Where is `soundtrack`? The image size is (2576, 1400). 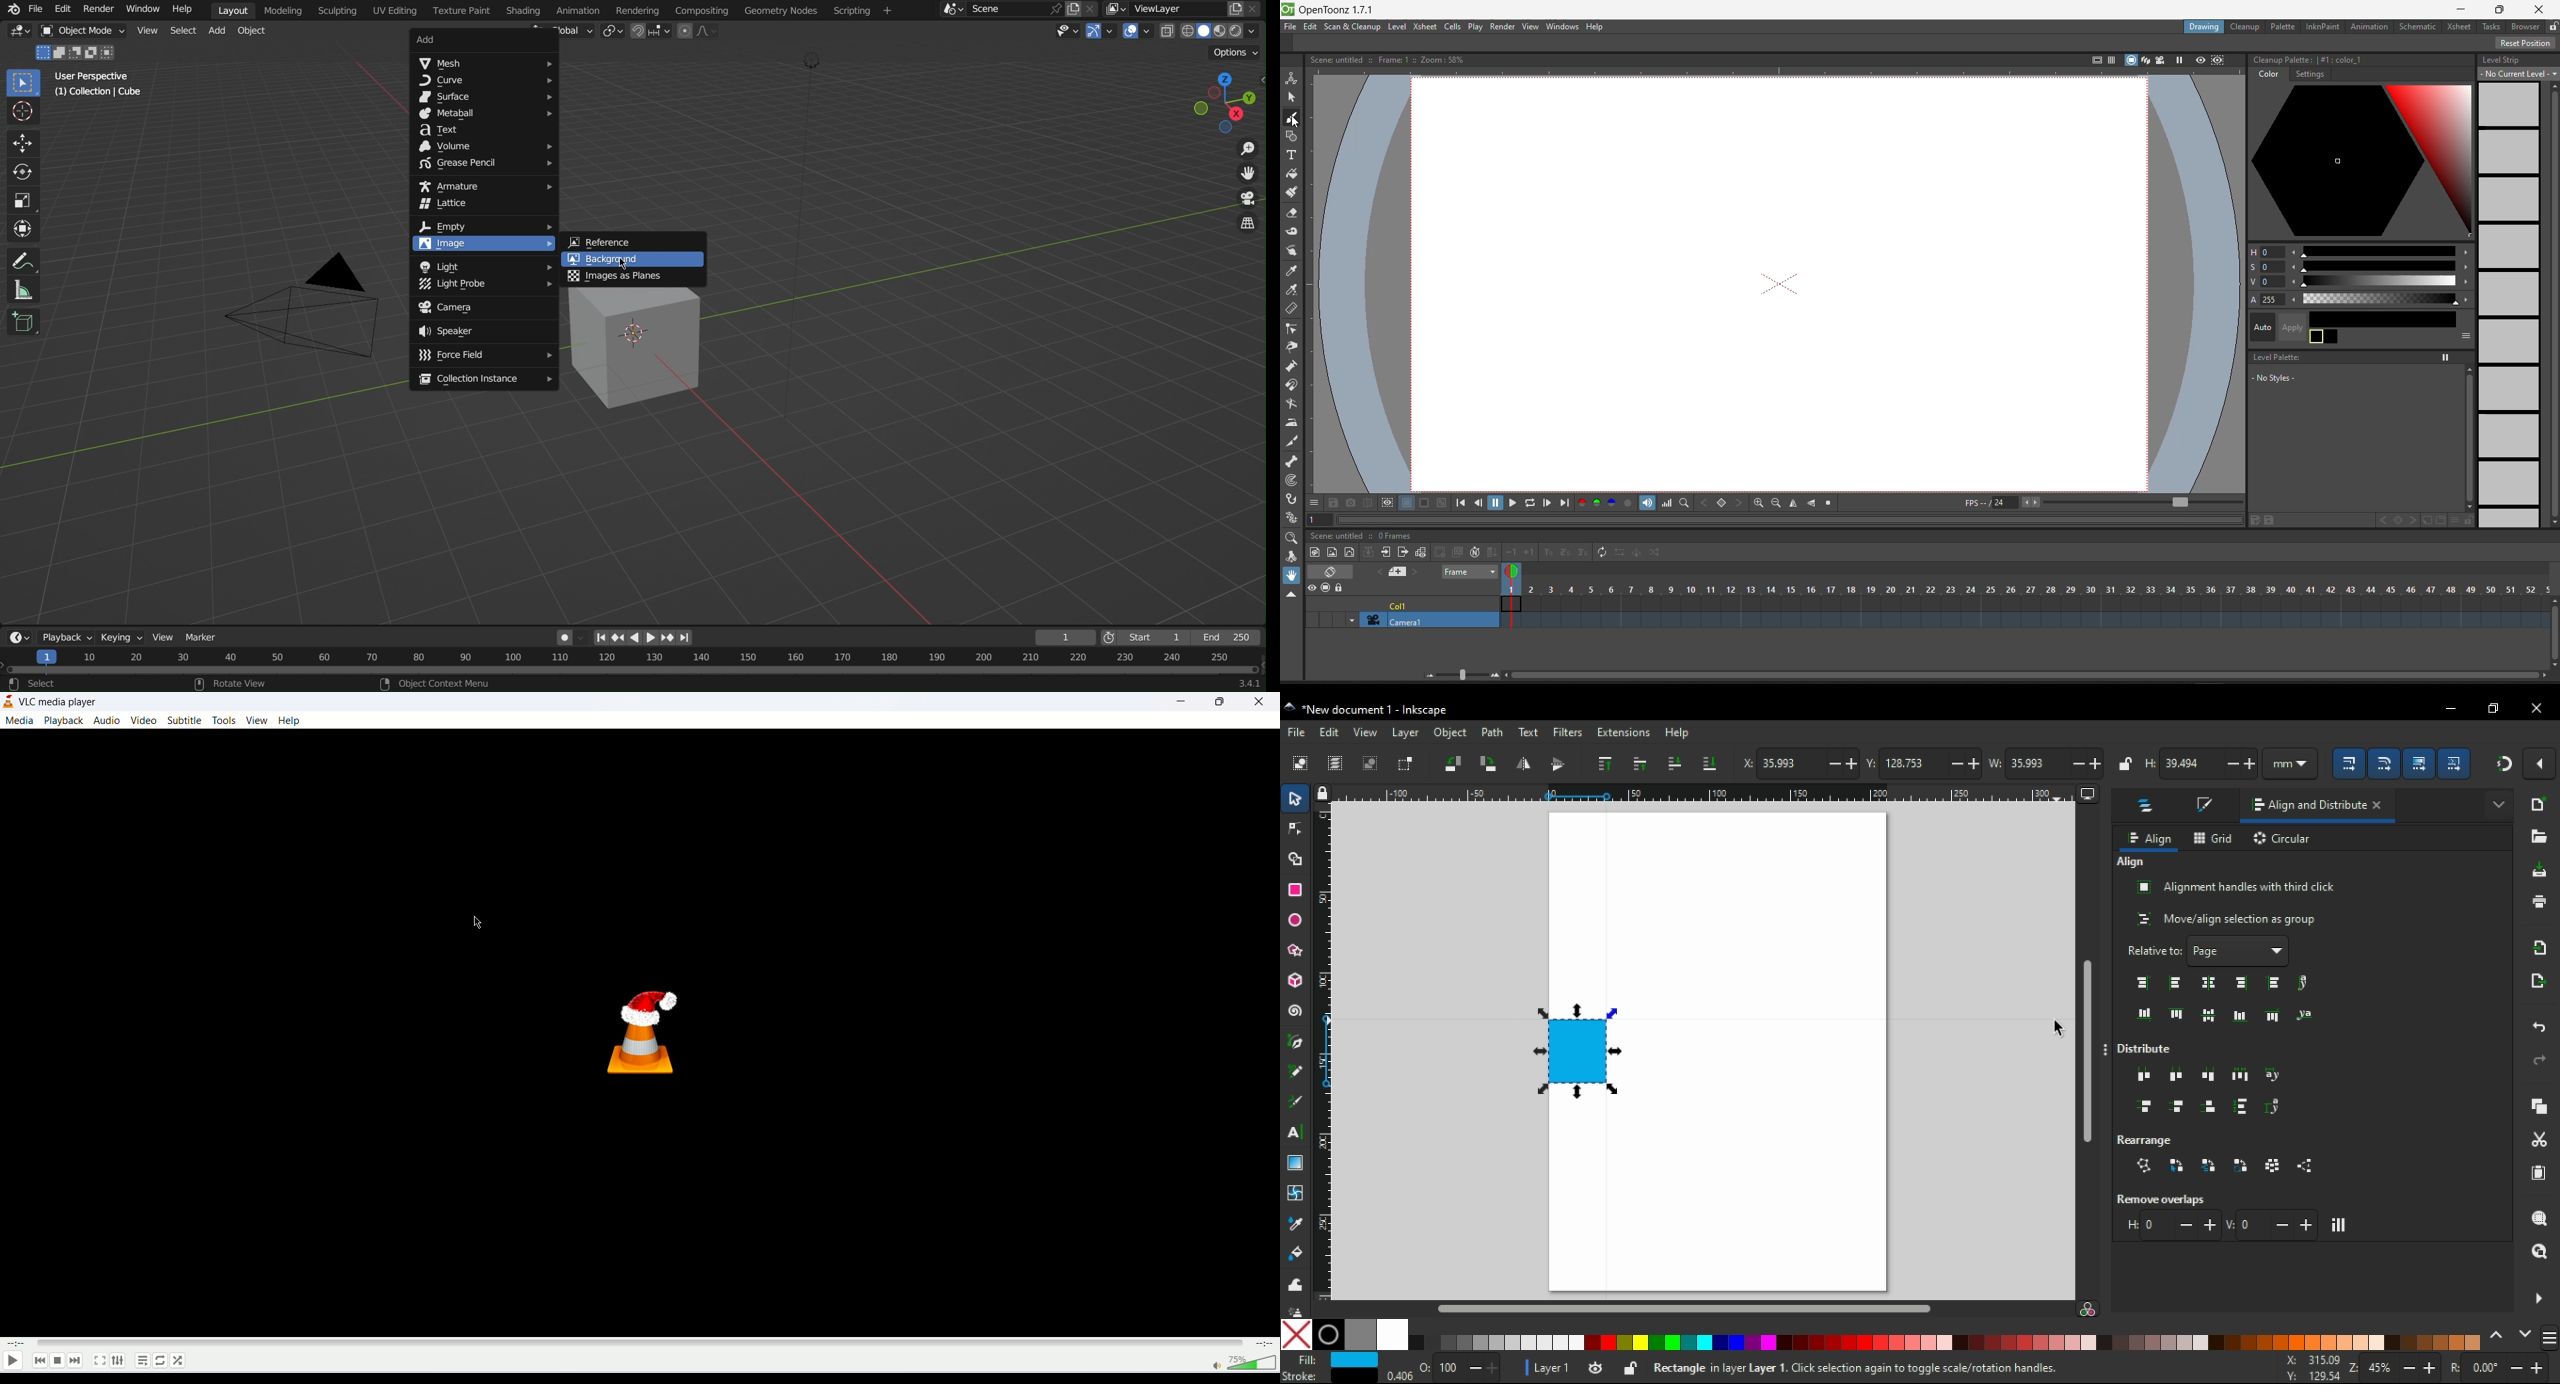
soundtrack is located at coordinates (1647, 502).